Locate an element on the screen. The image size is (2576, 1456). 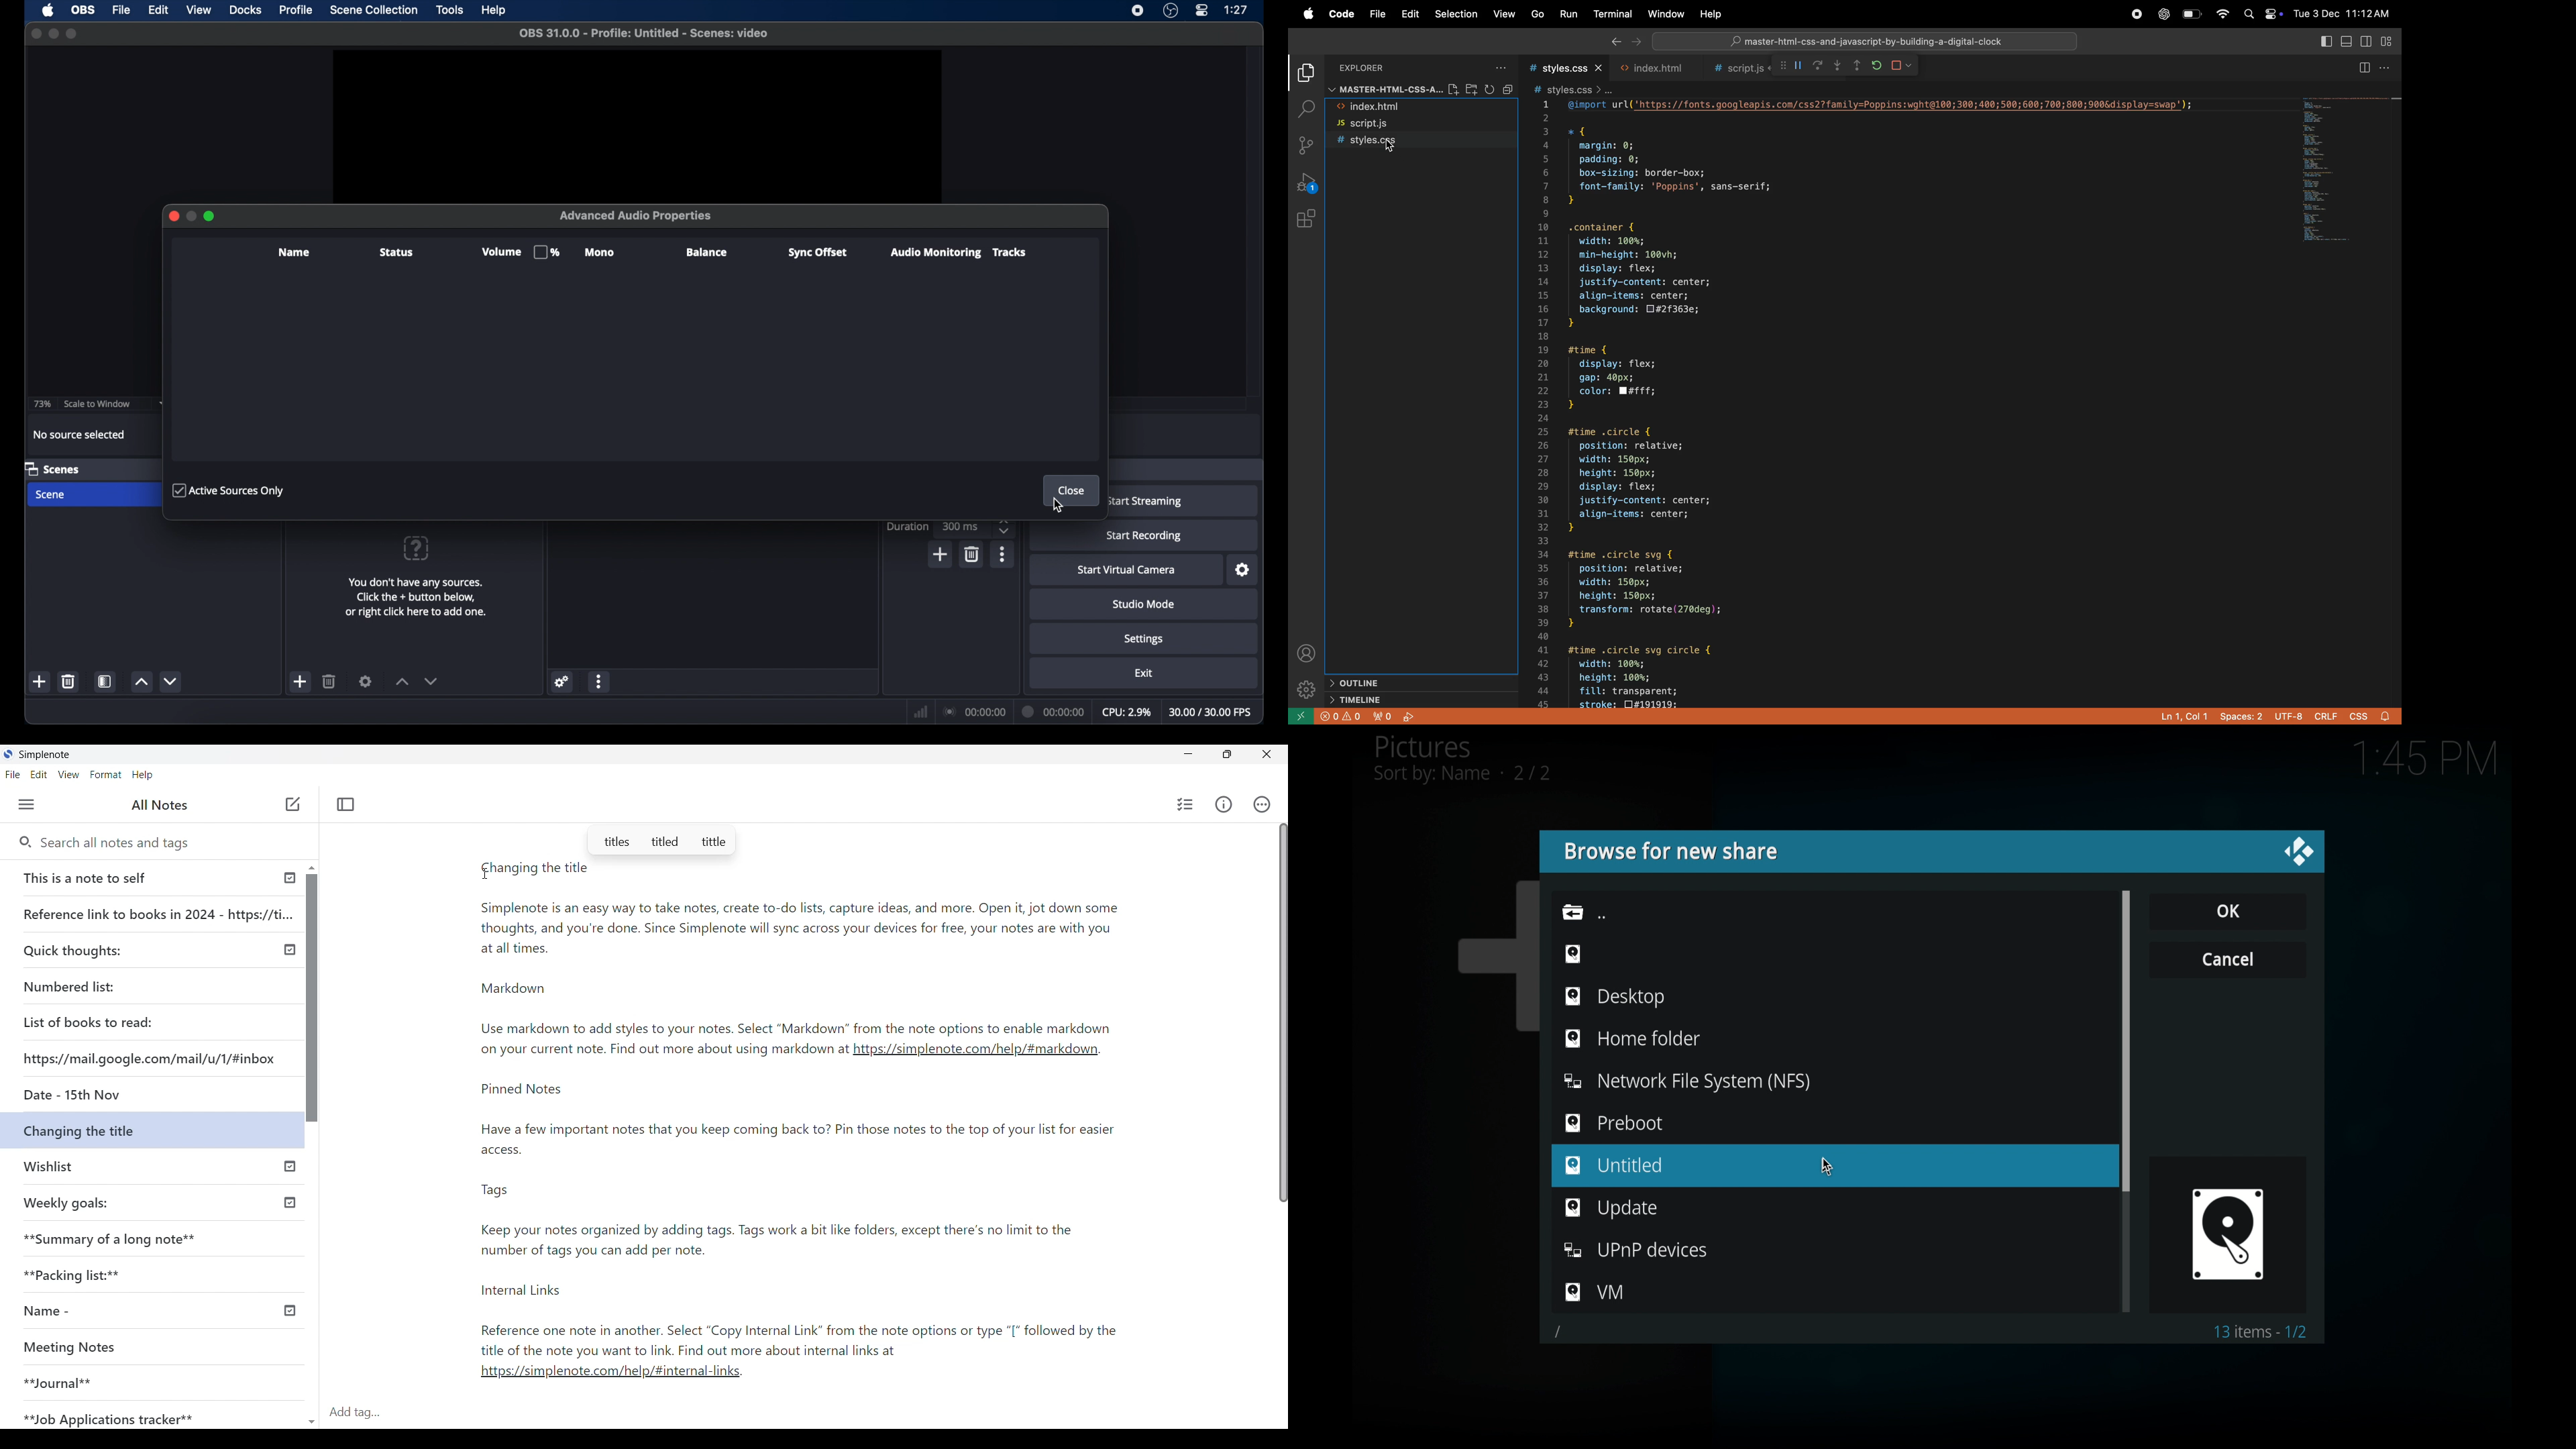
Vertical slide bar for noted made earlier is located at coordinates (290, 951).